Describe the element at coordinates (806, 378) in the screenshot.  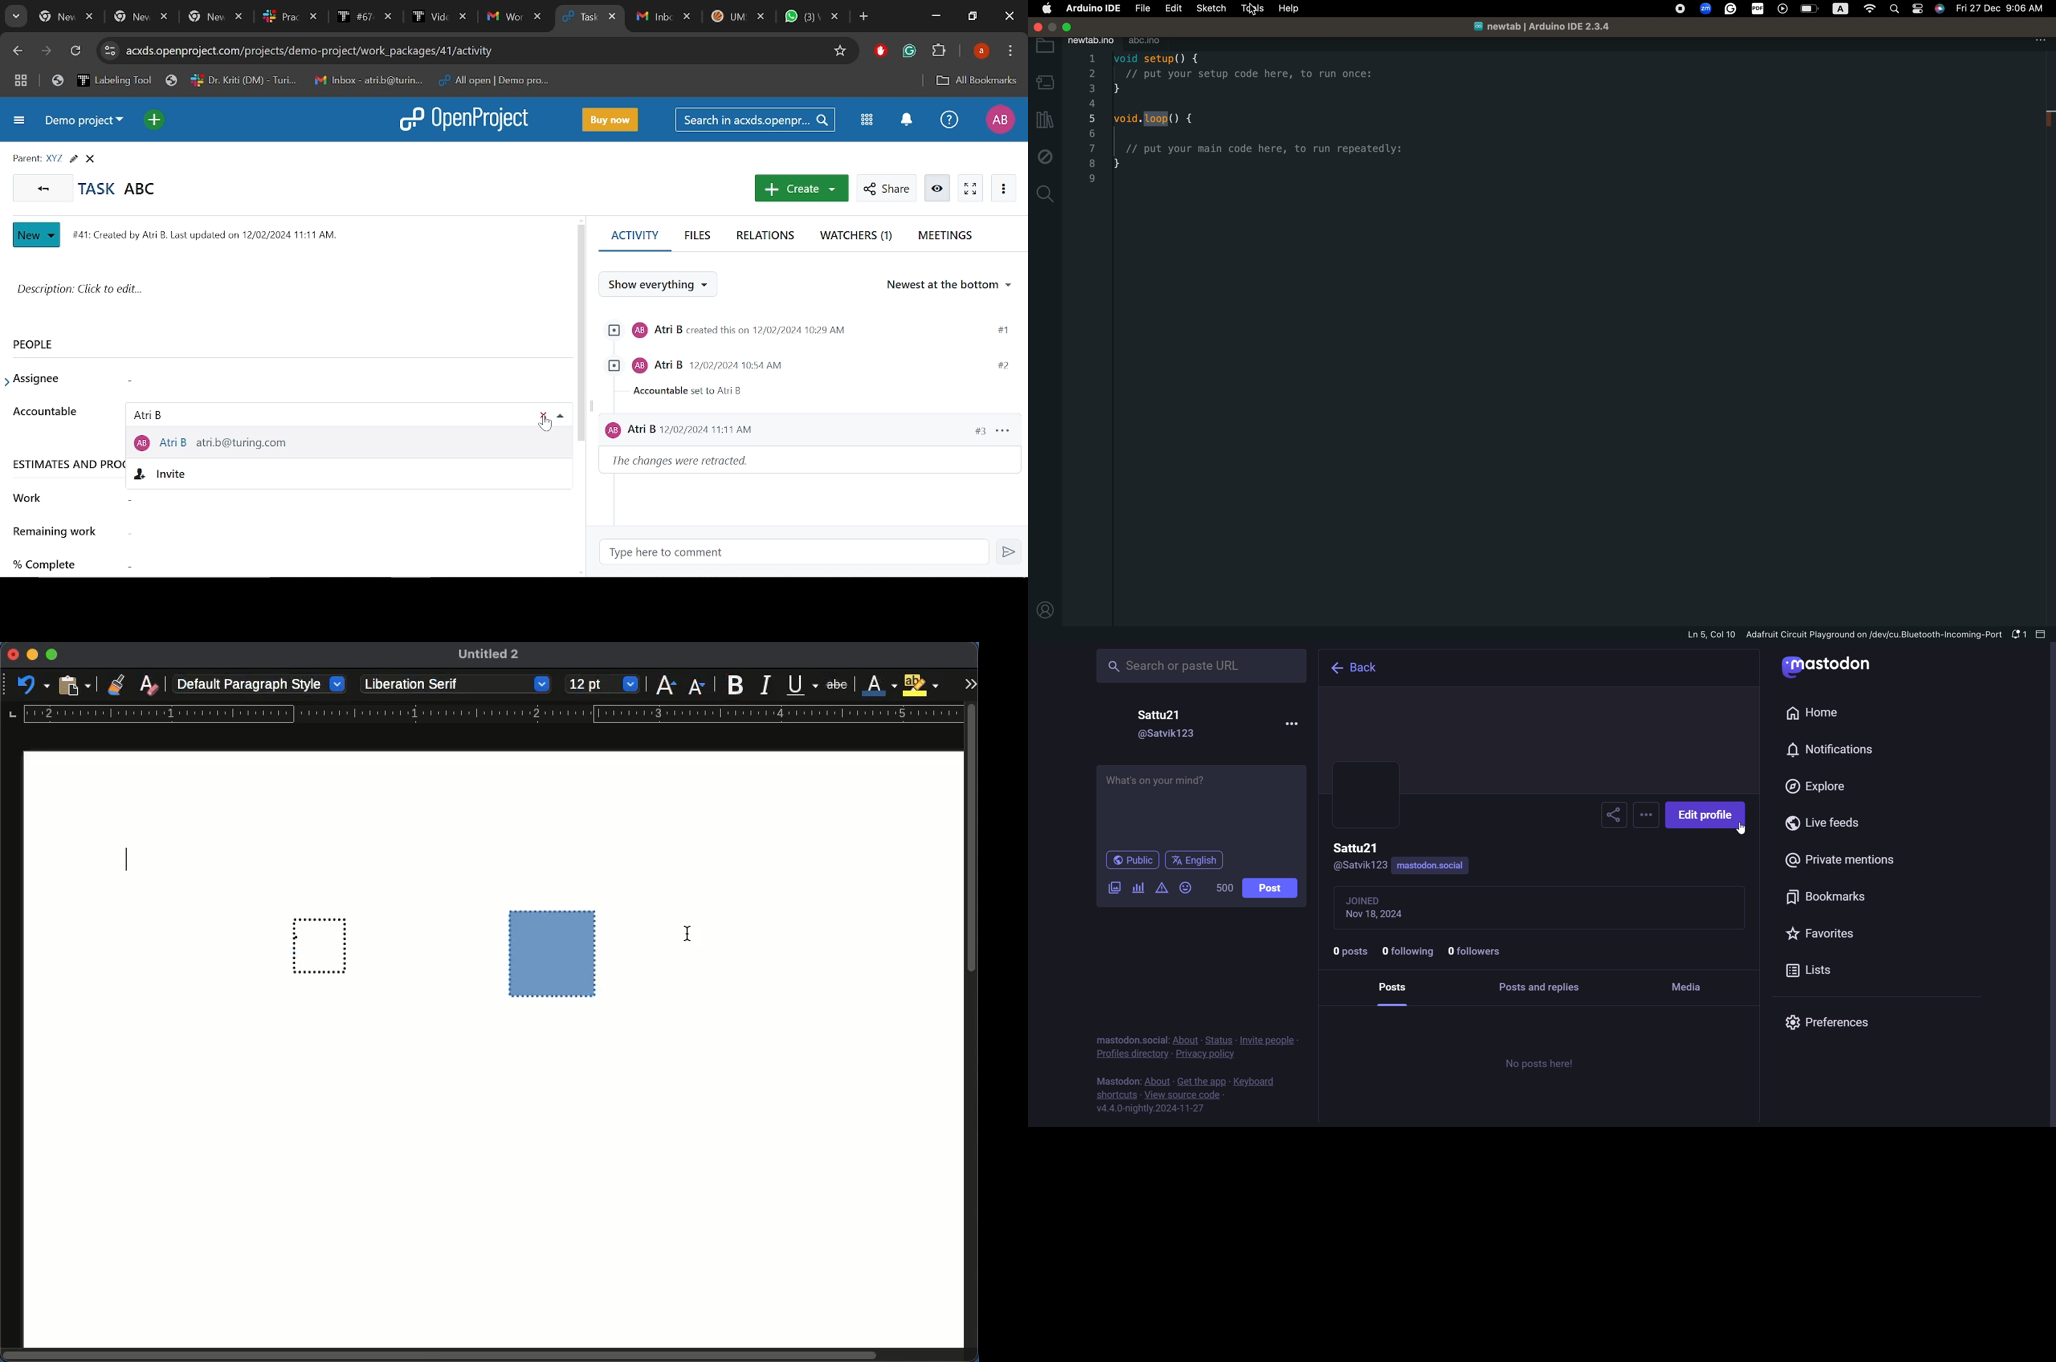
I see `activity history: AtriB 12/02/2024 10:54 AM ` at that location.